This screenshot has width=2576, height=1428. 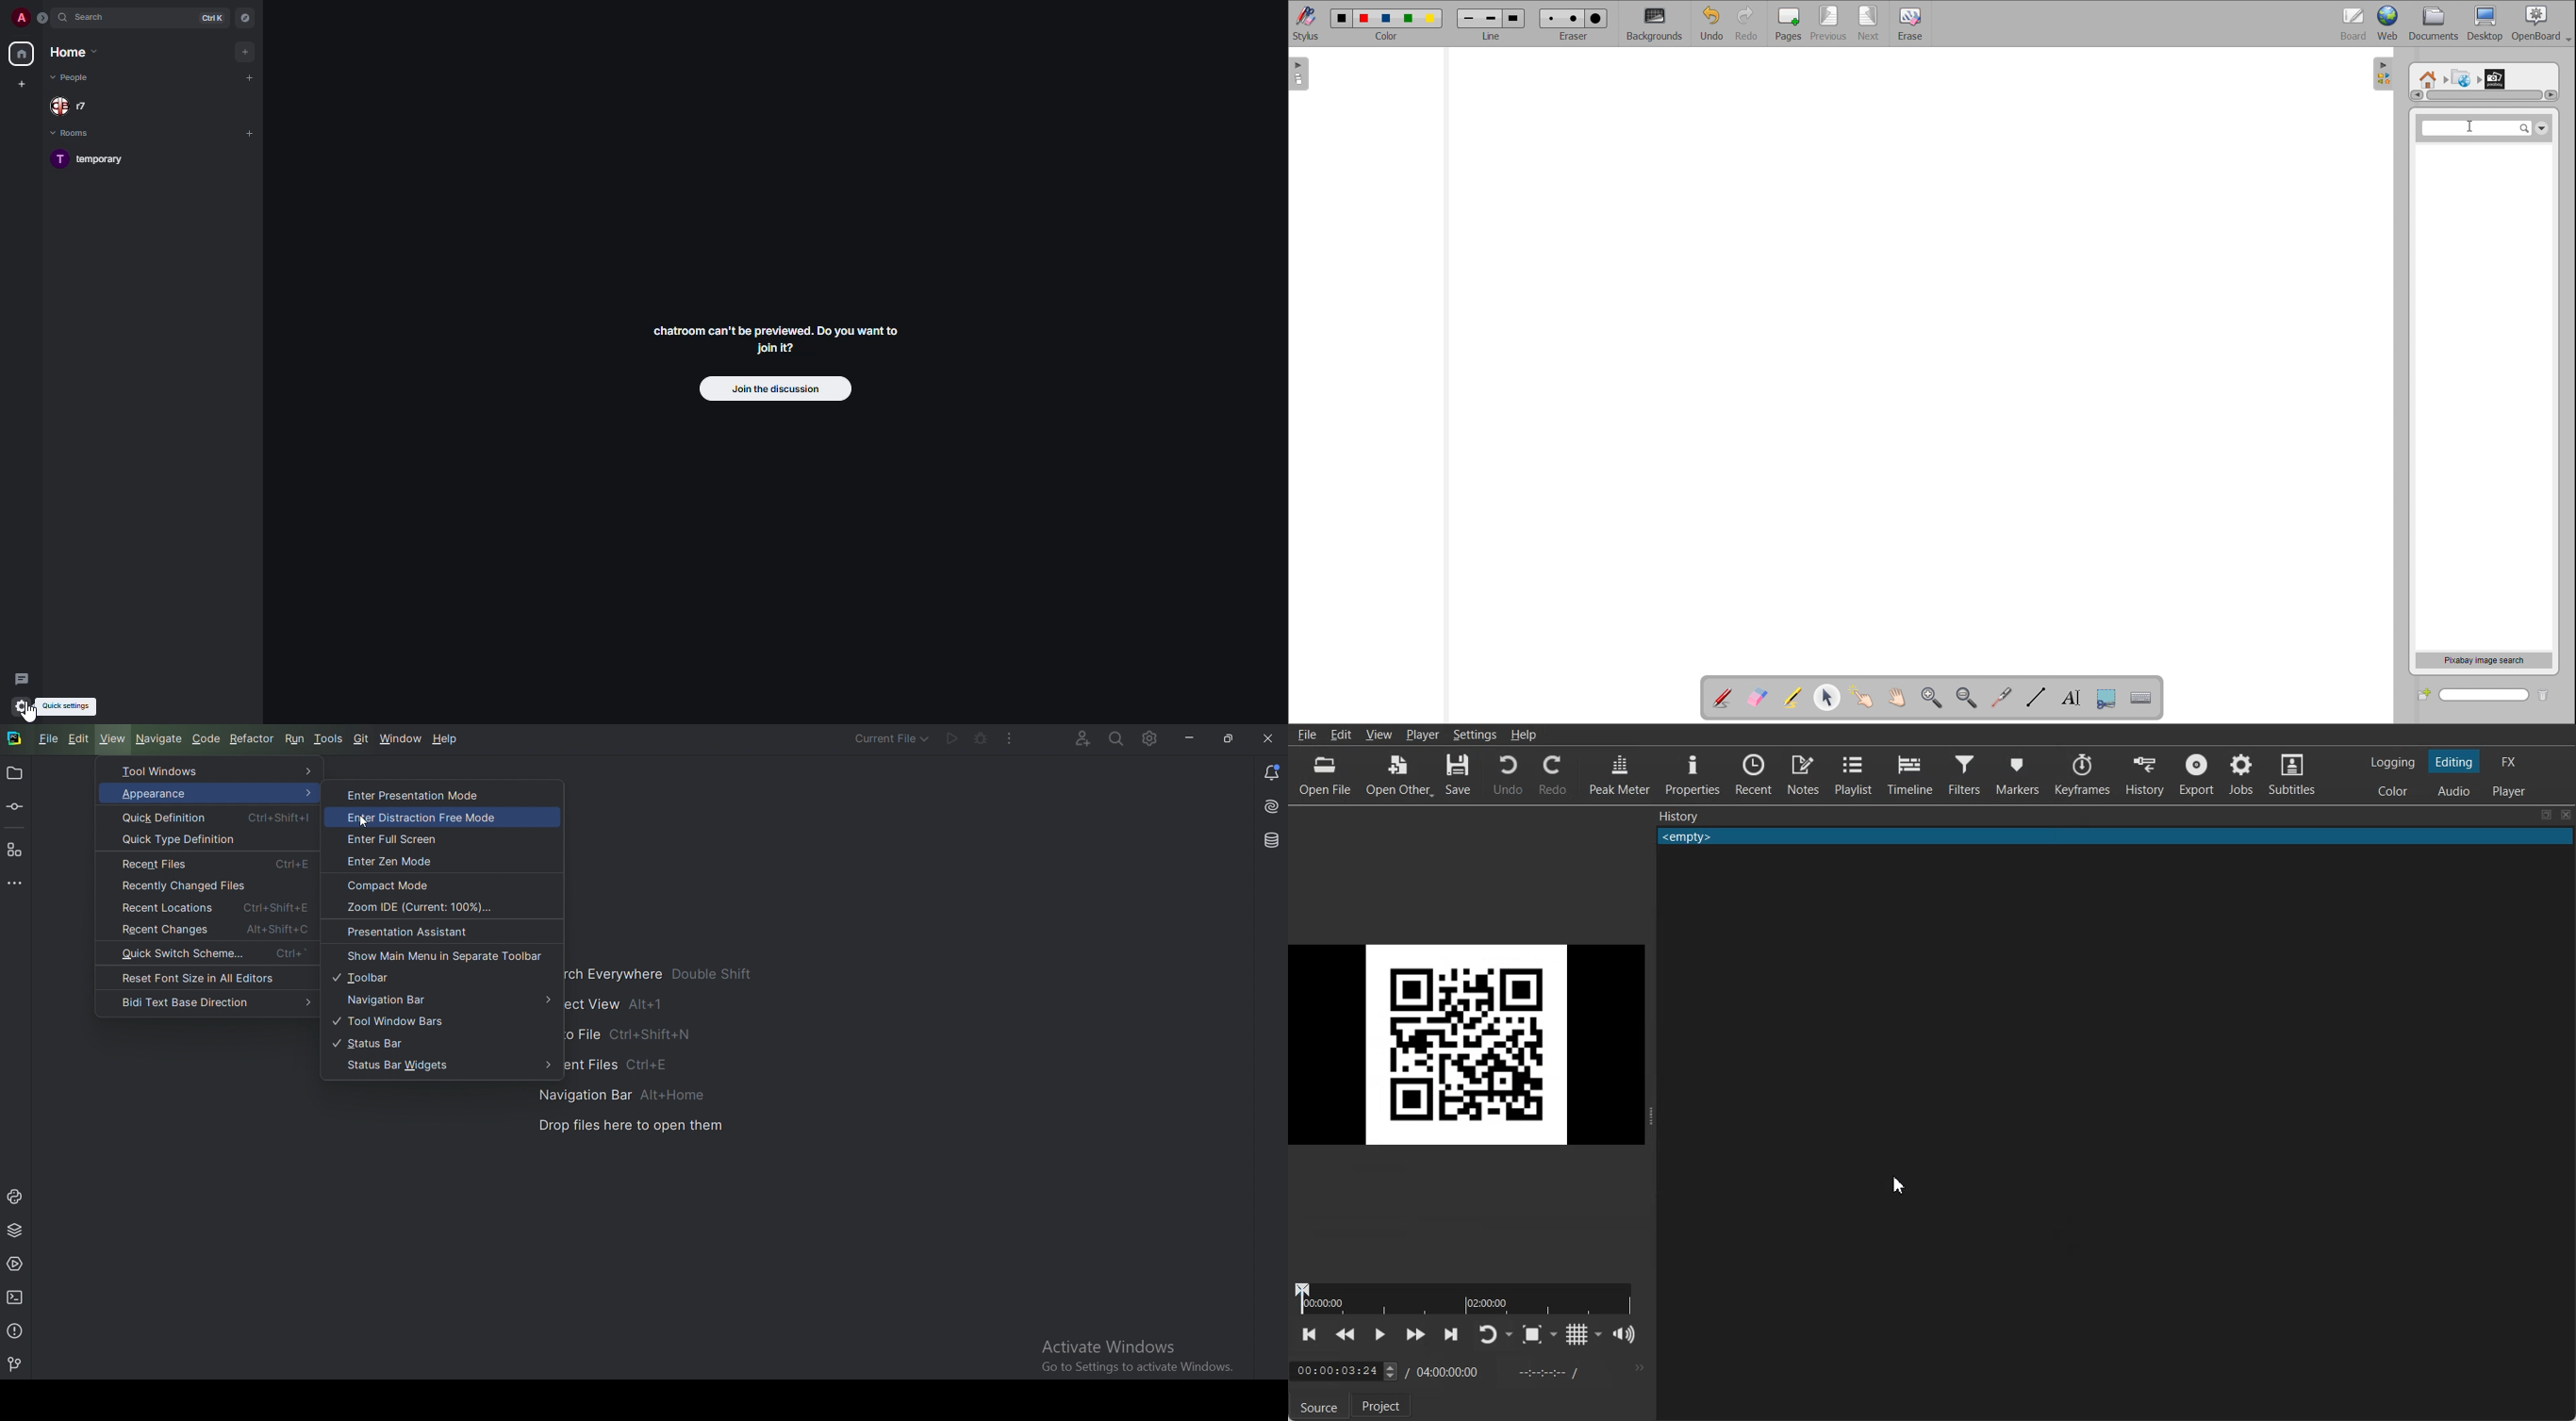 I want to click on Time, so click(x=1449, y=1371).